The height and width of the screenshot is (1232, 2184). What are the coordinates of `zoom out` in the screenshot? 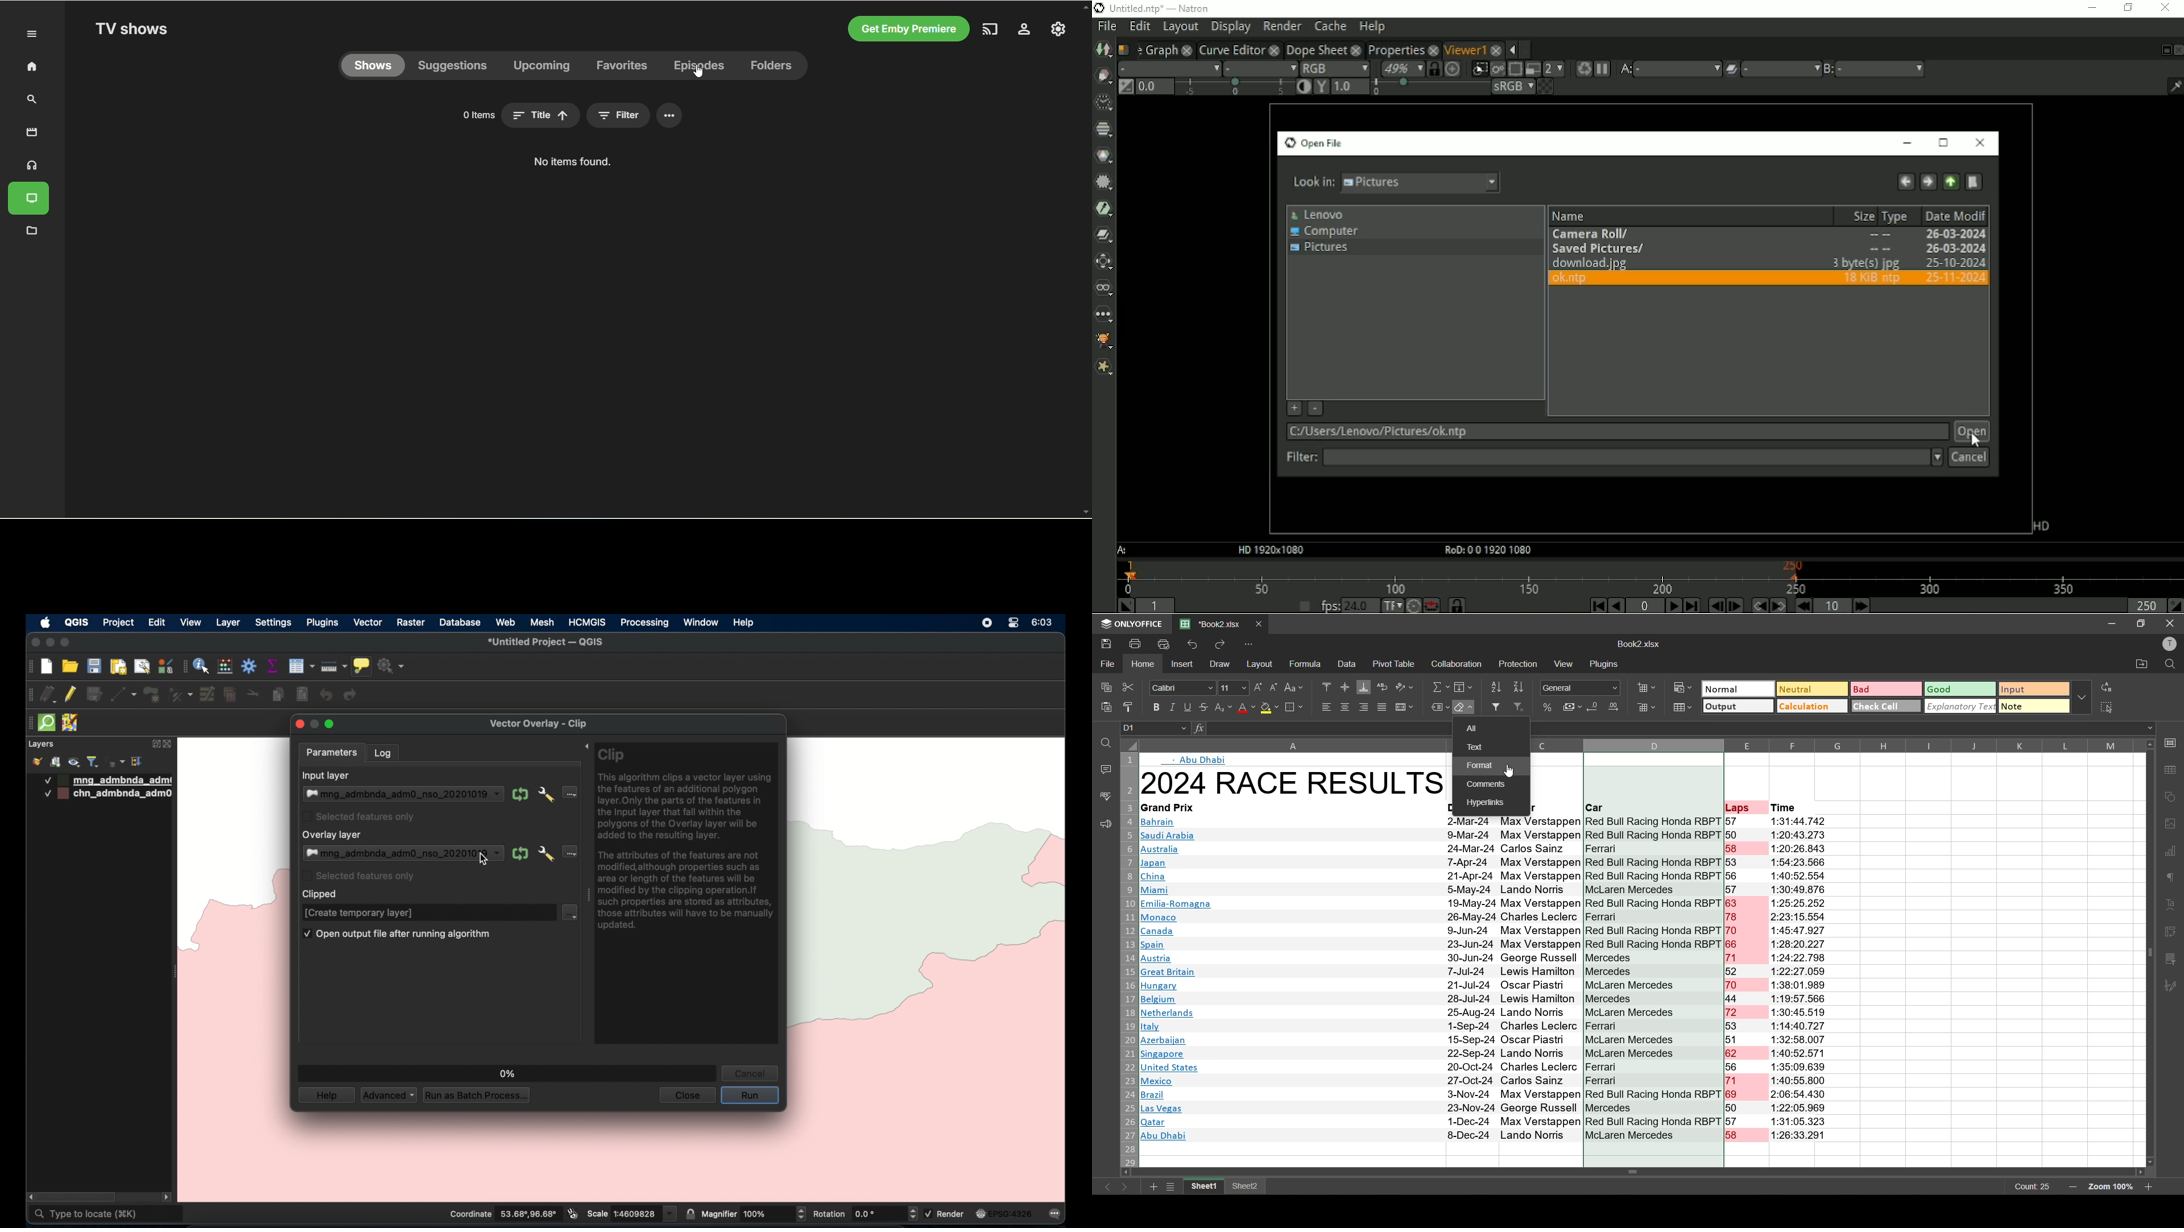 It's located at (2075, 1188).